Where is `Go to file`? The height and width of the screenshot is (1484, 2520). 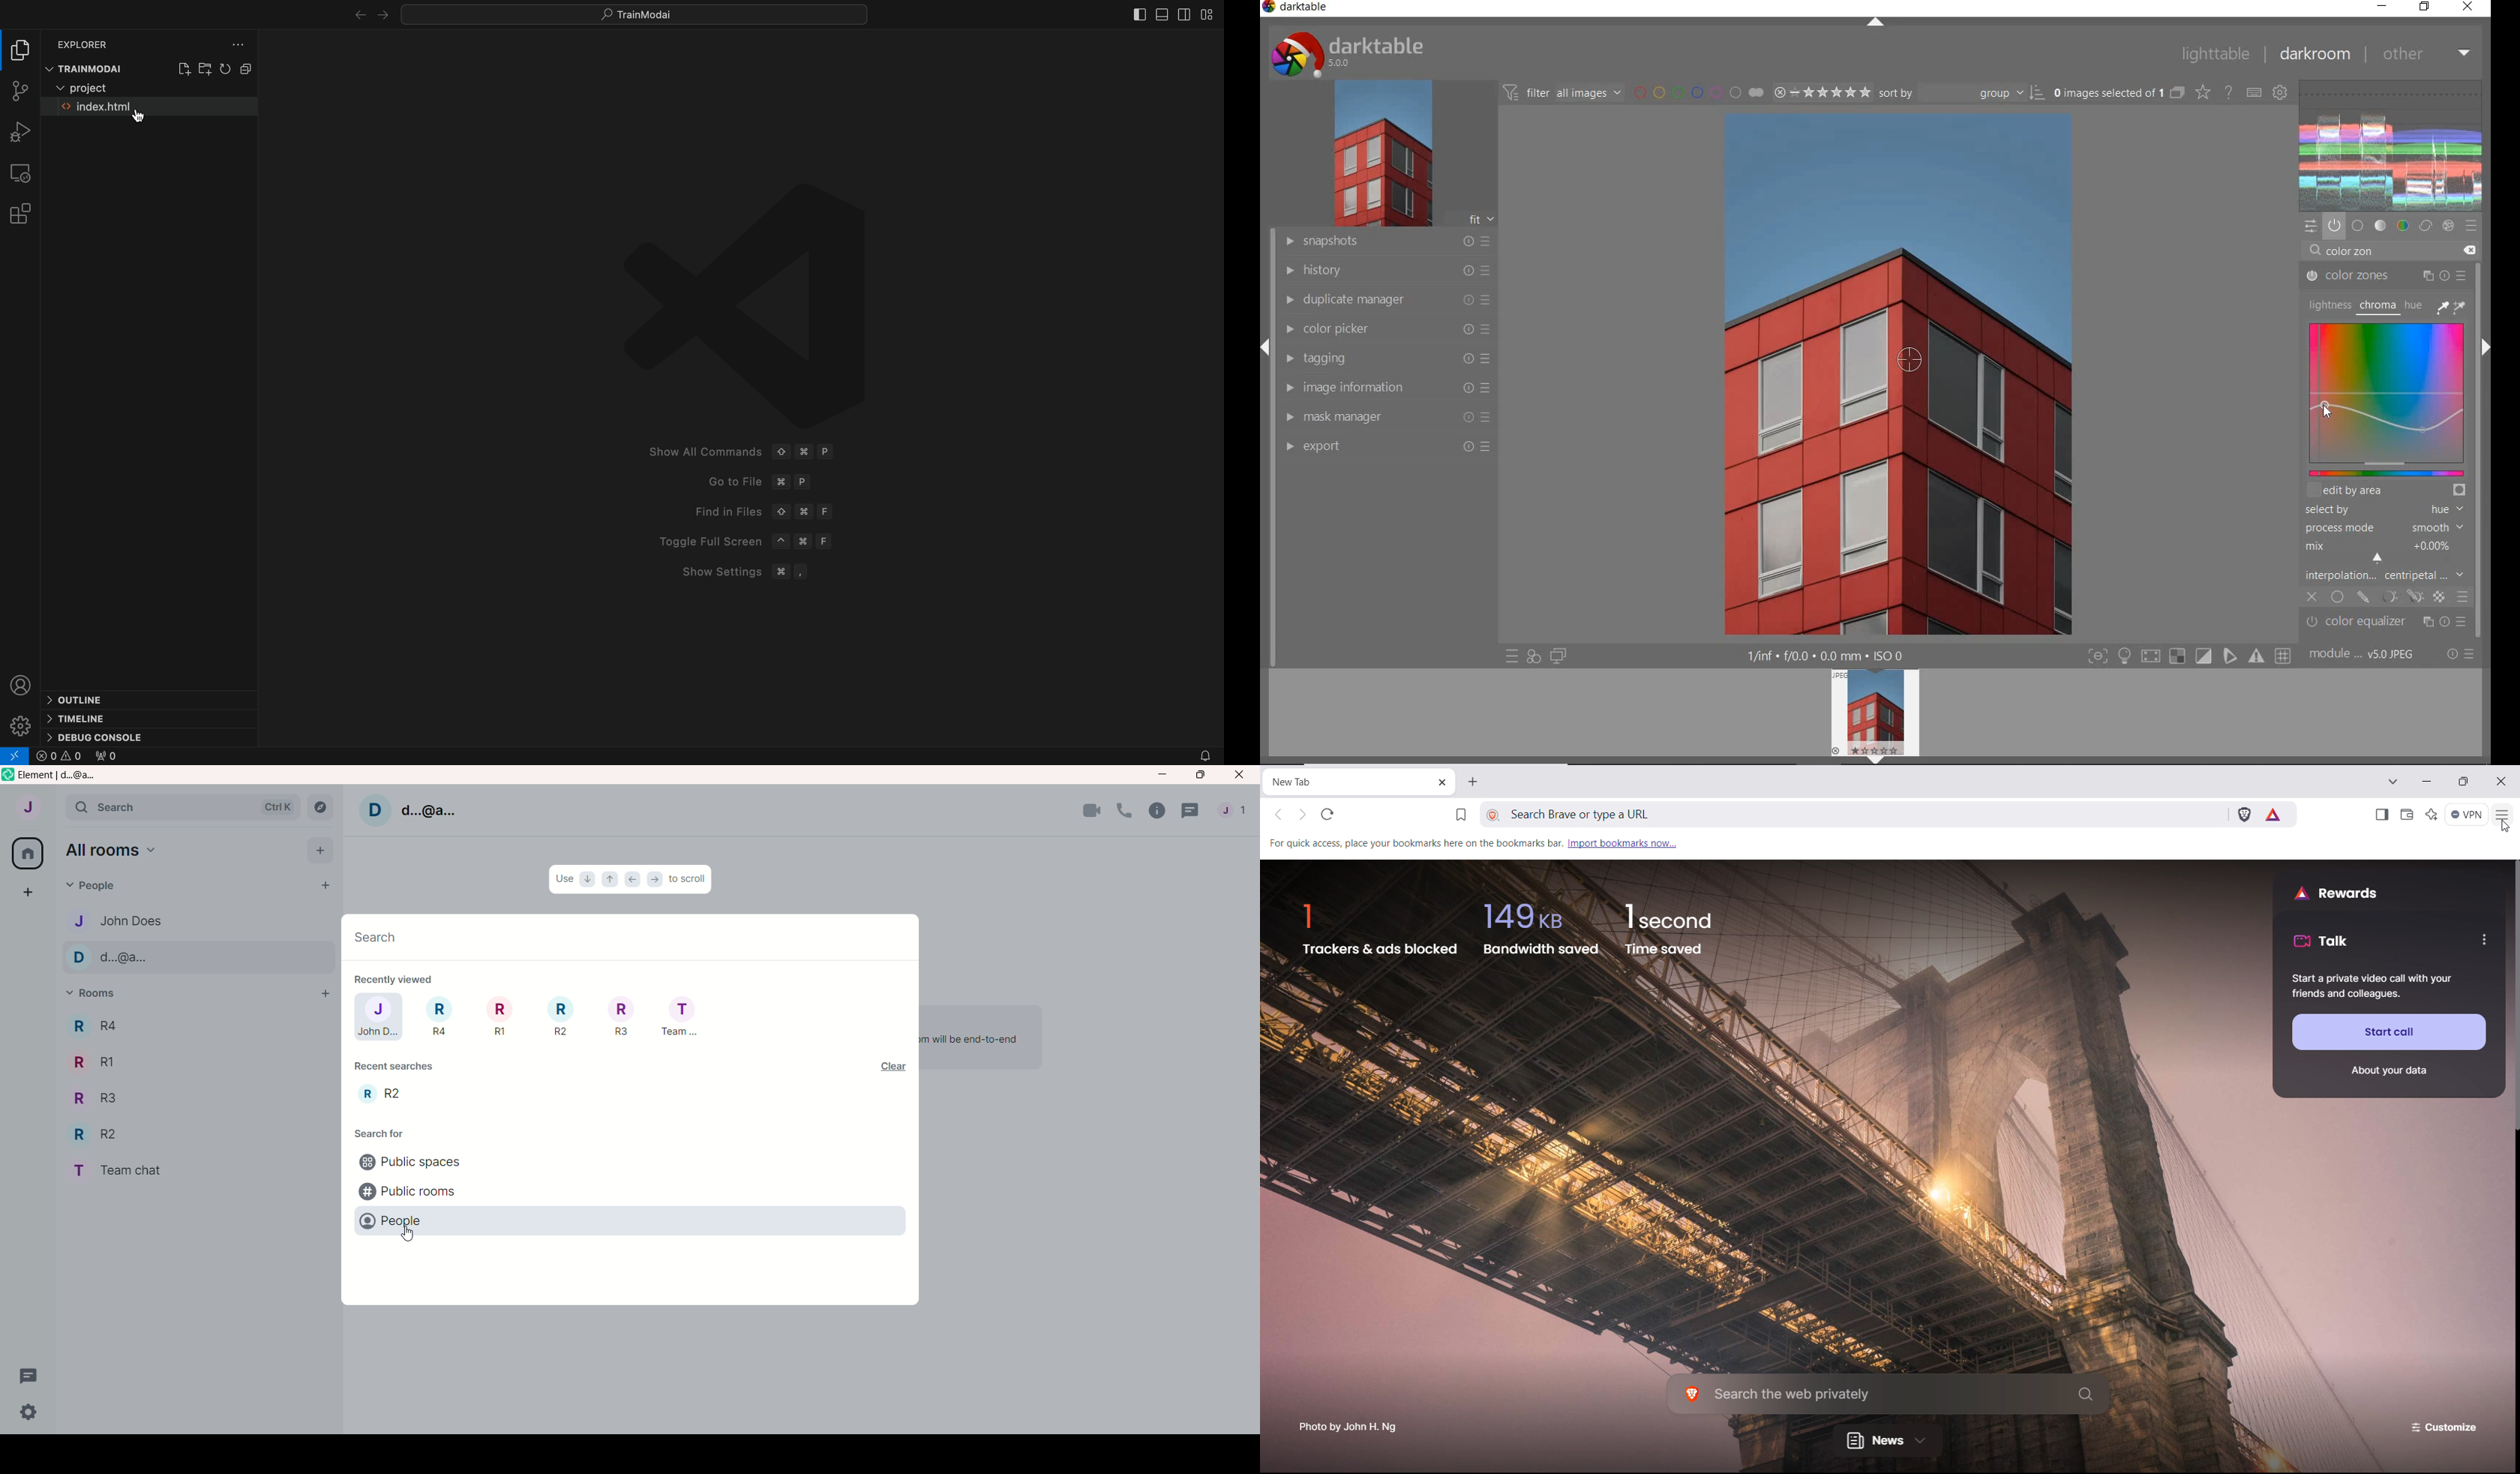
Go to file is located at coordinates (766, 483).